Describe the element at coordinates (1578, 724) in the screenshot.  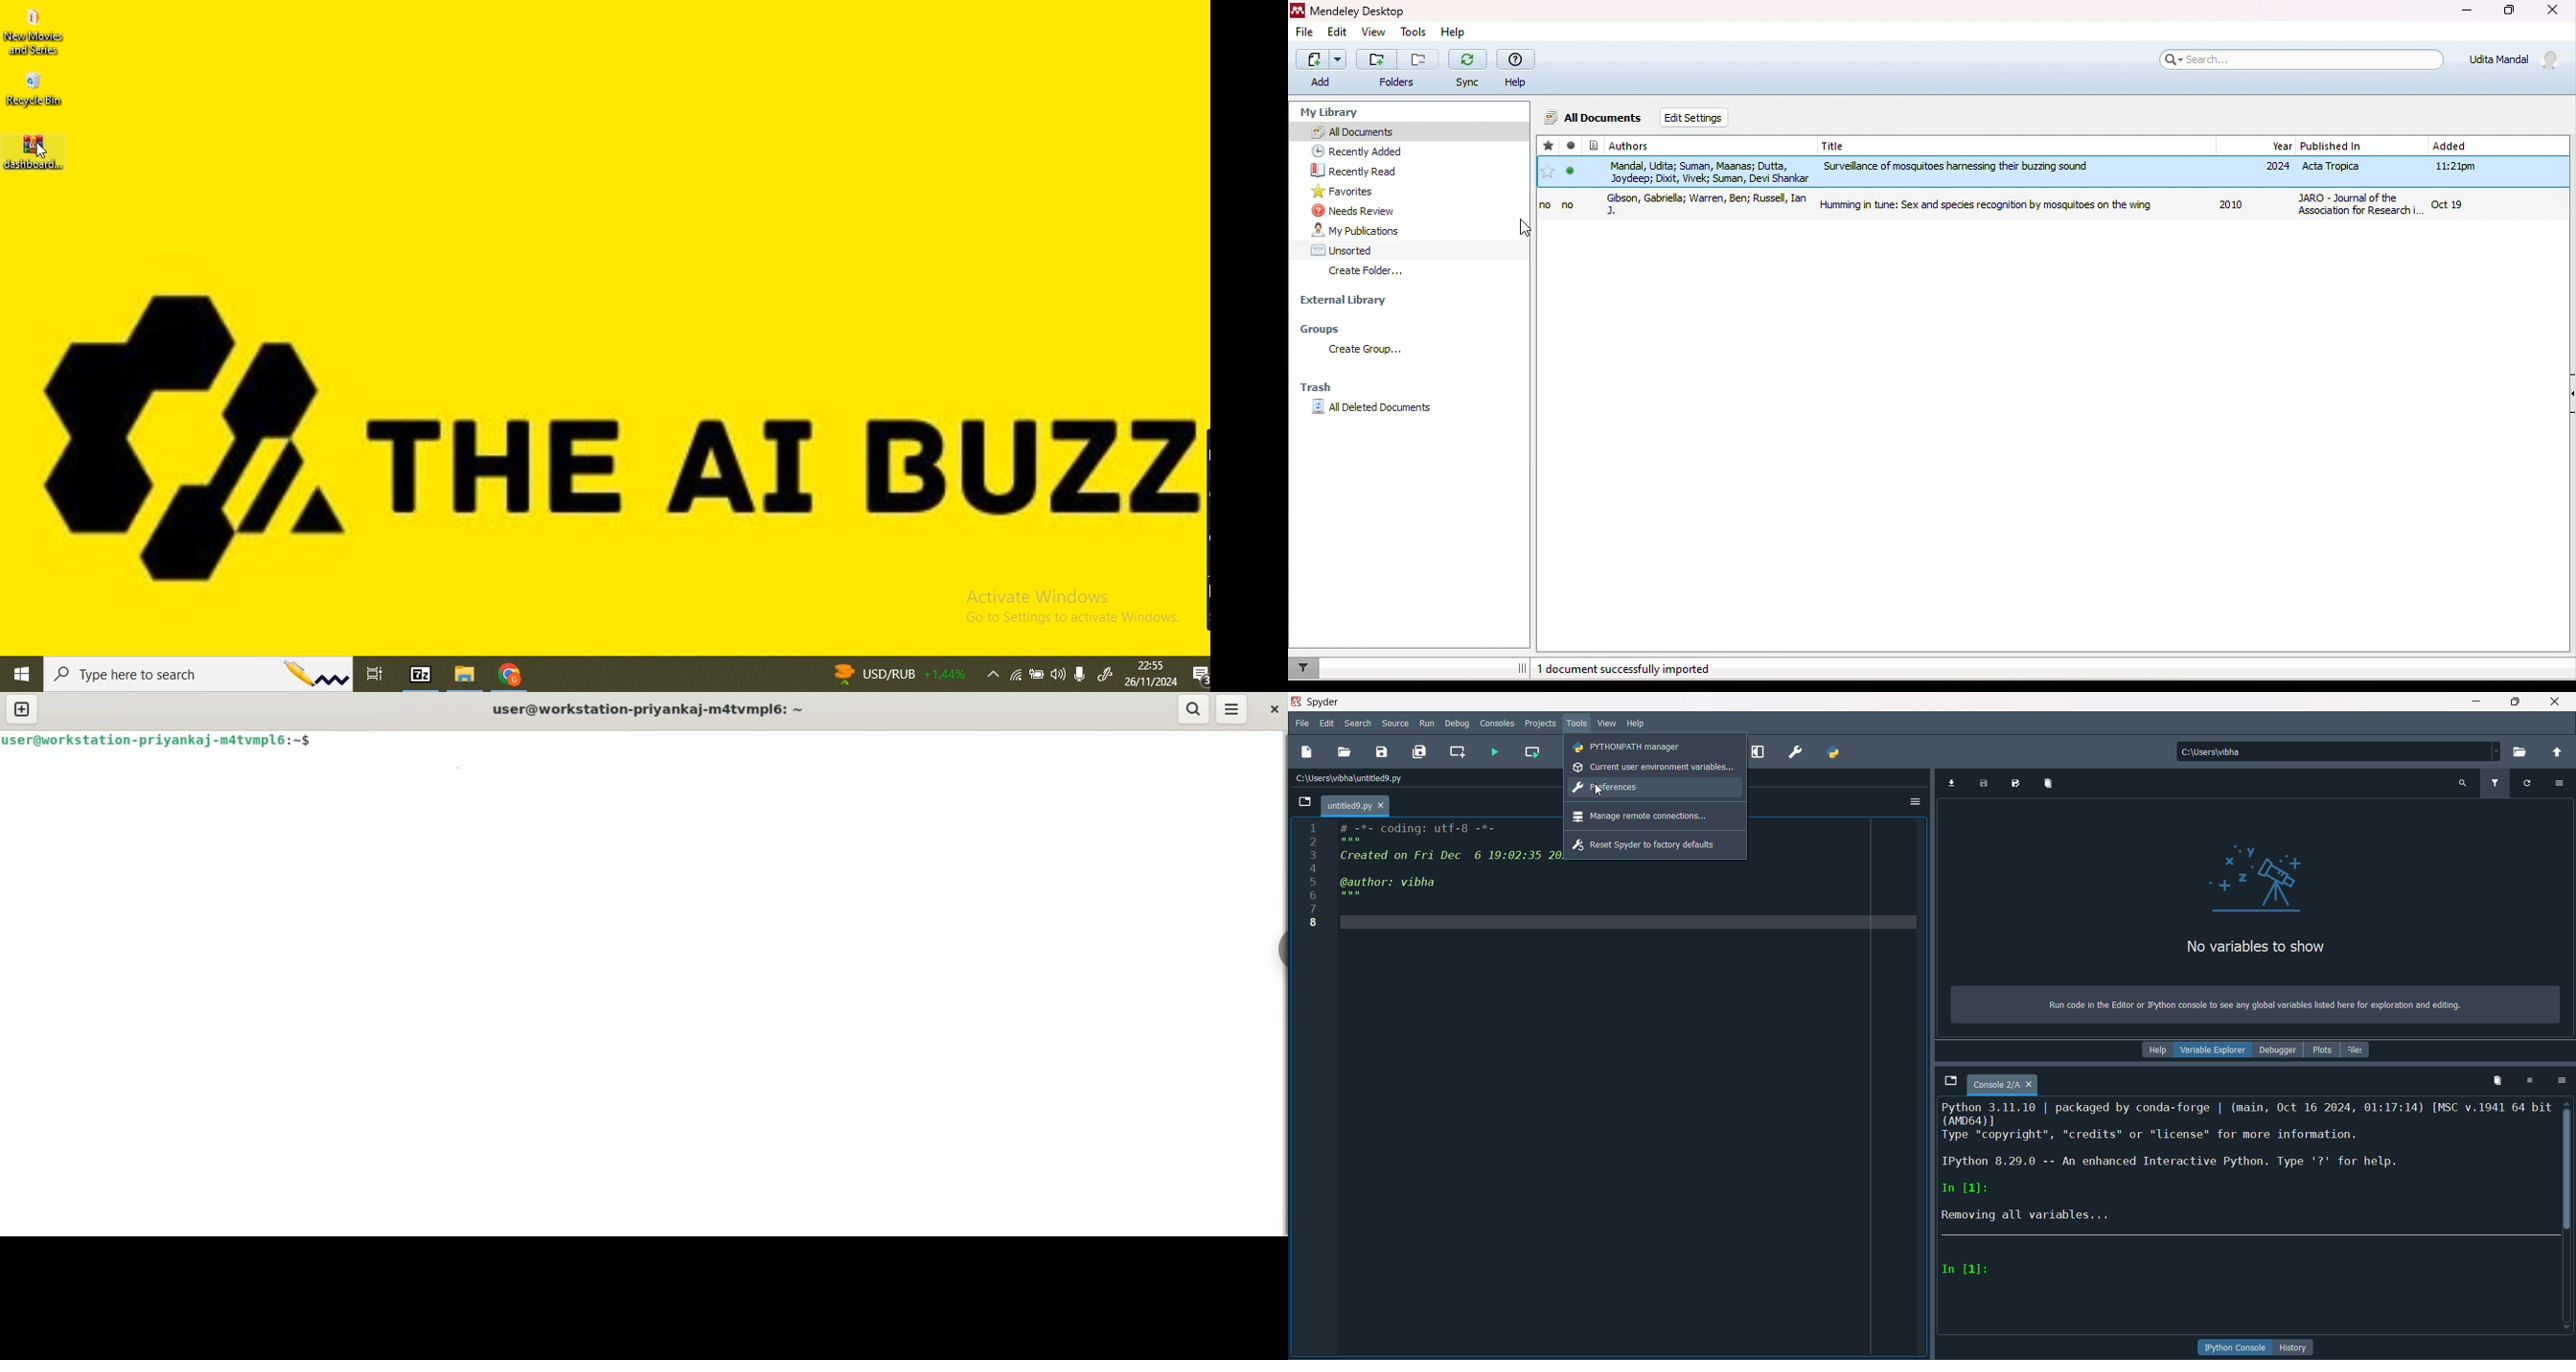
I see `tools` at that location.